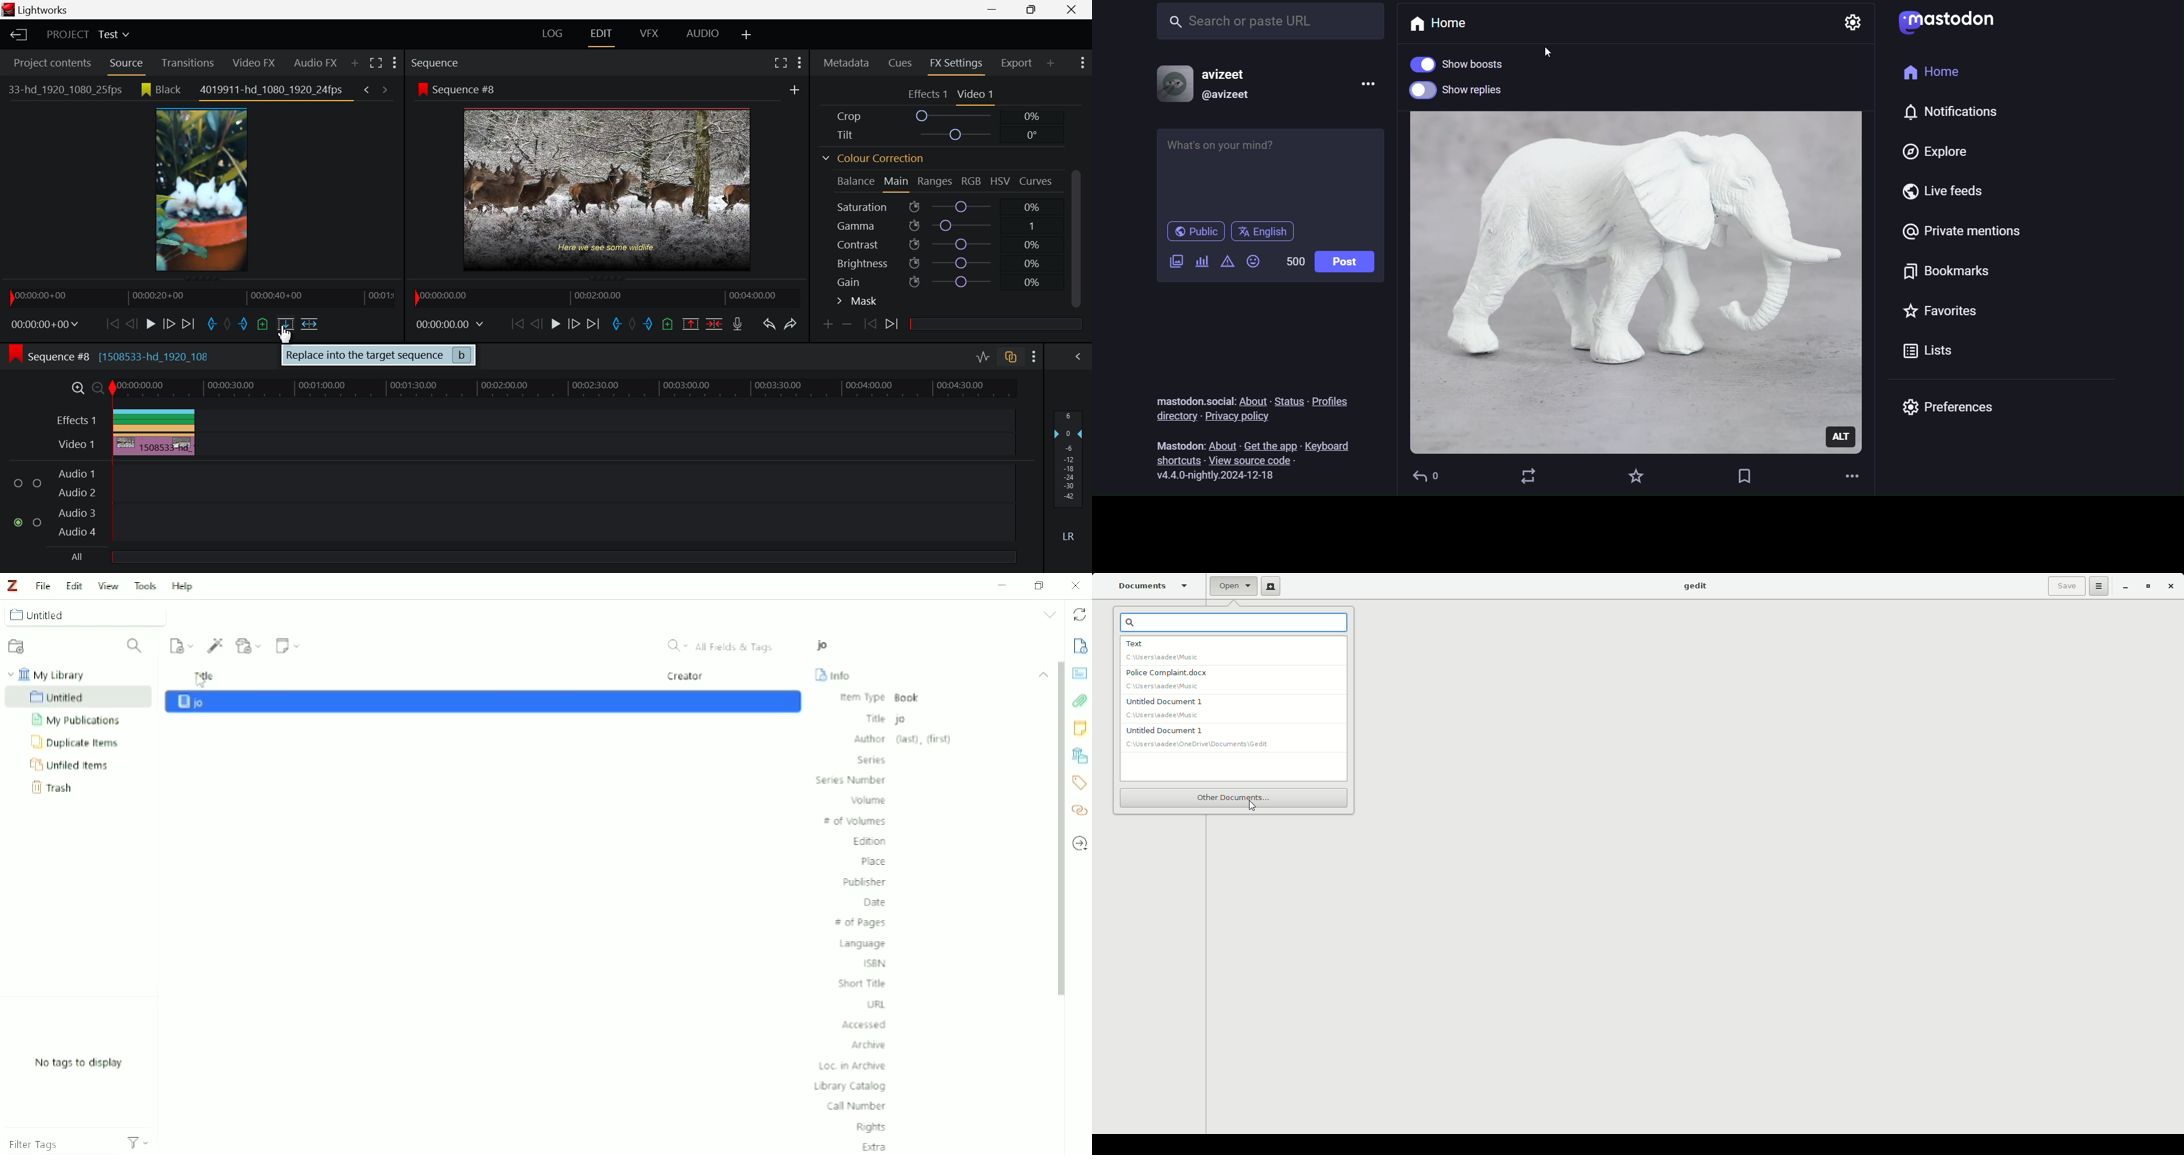  What do you see at coordinates (253, 63) in the screenshot?
I see `Video FX` at bounding box center [253, 63].